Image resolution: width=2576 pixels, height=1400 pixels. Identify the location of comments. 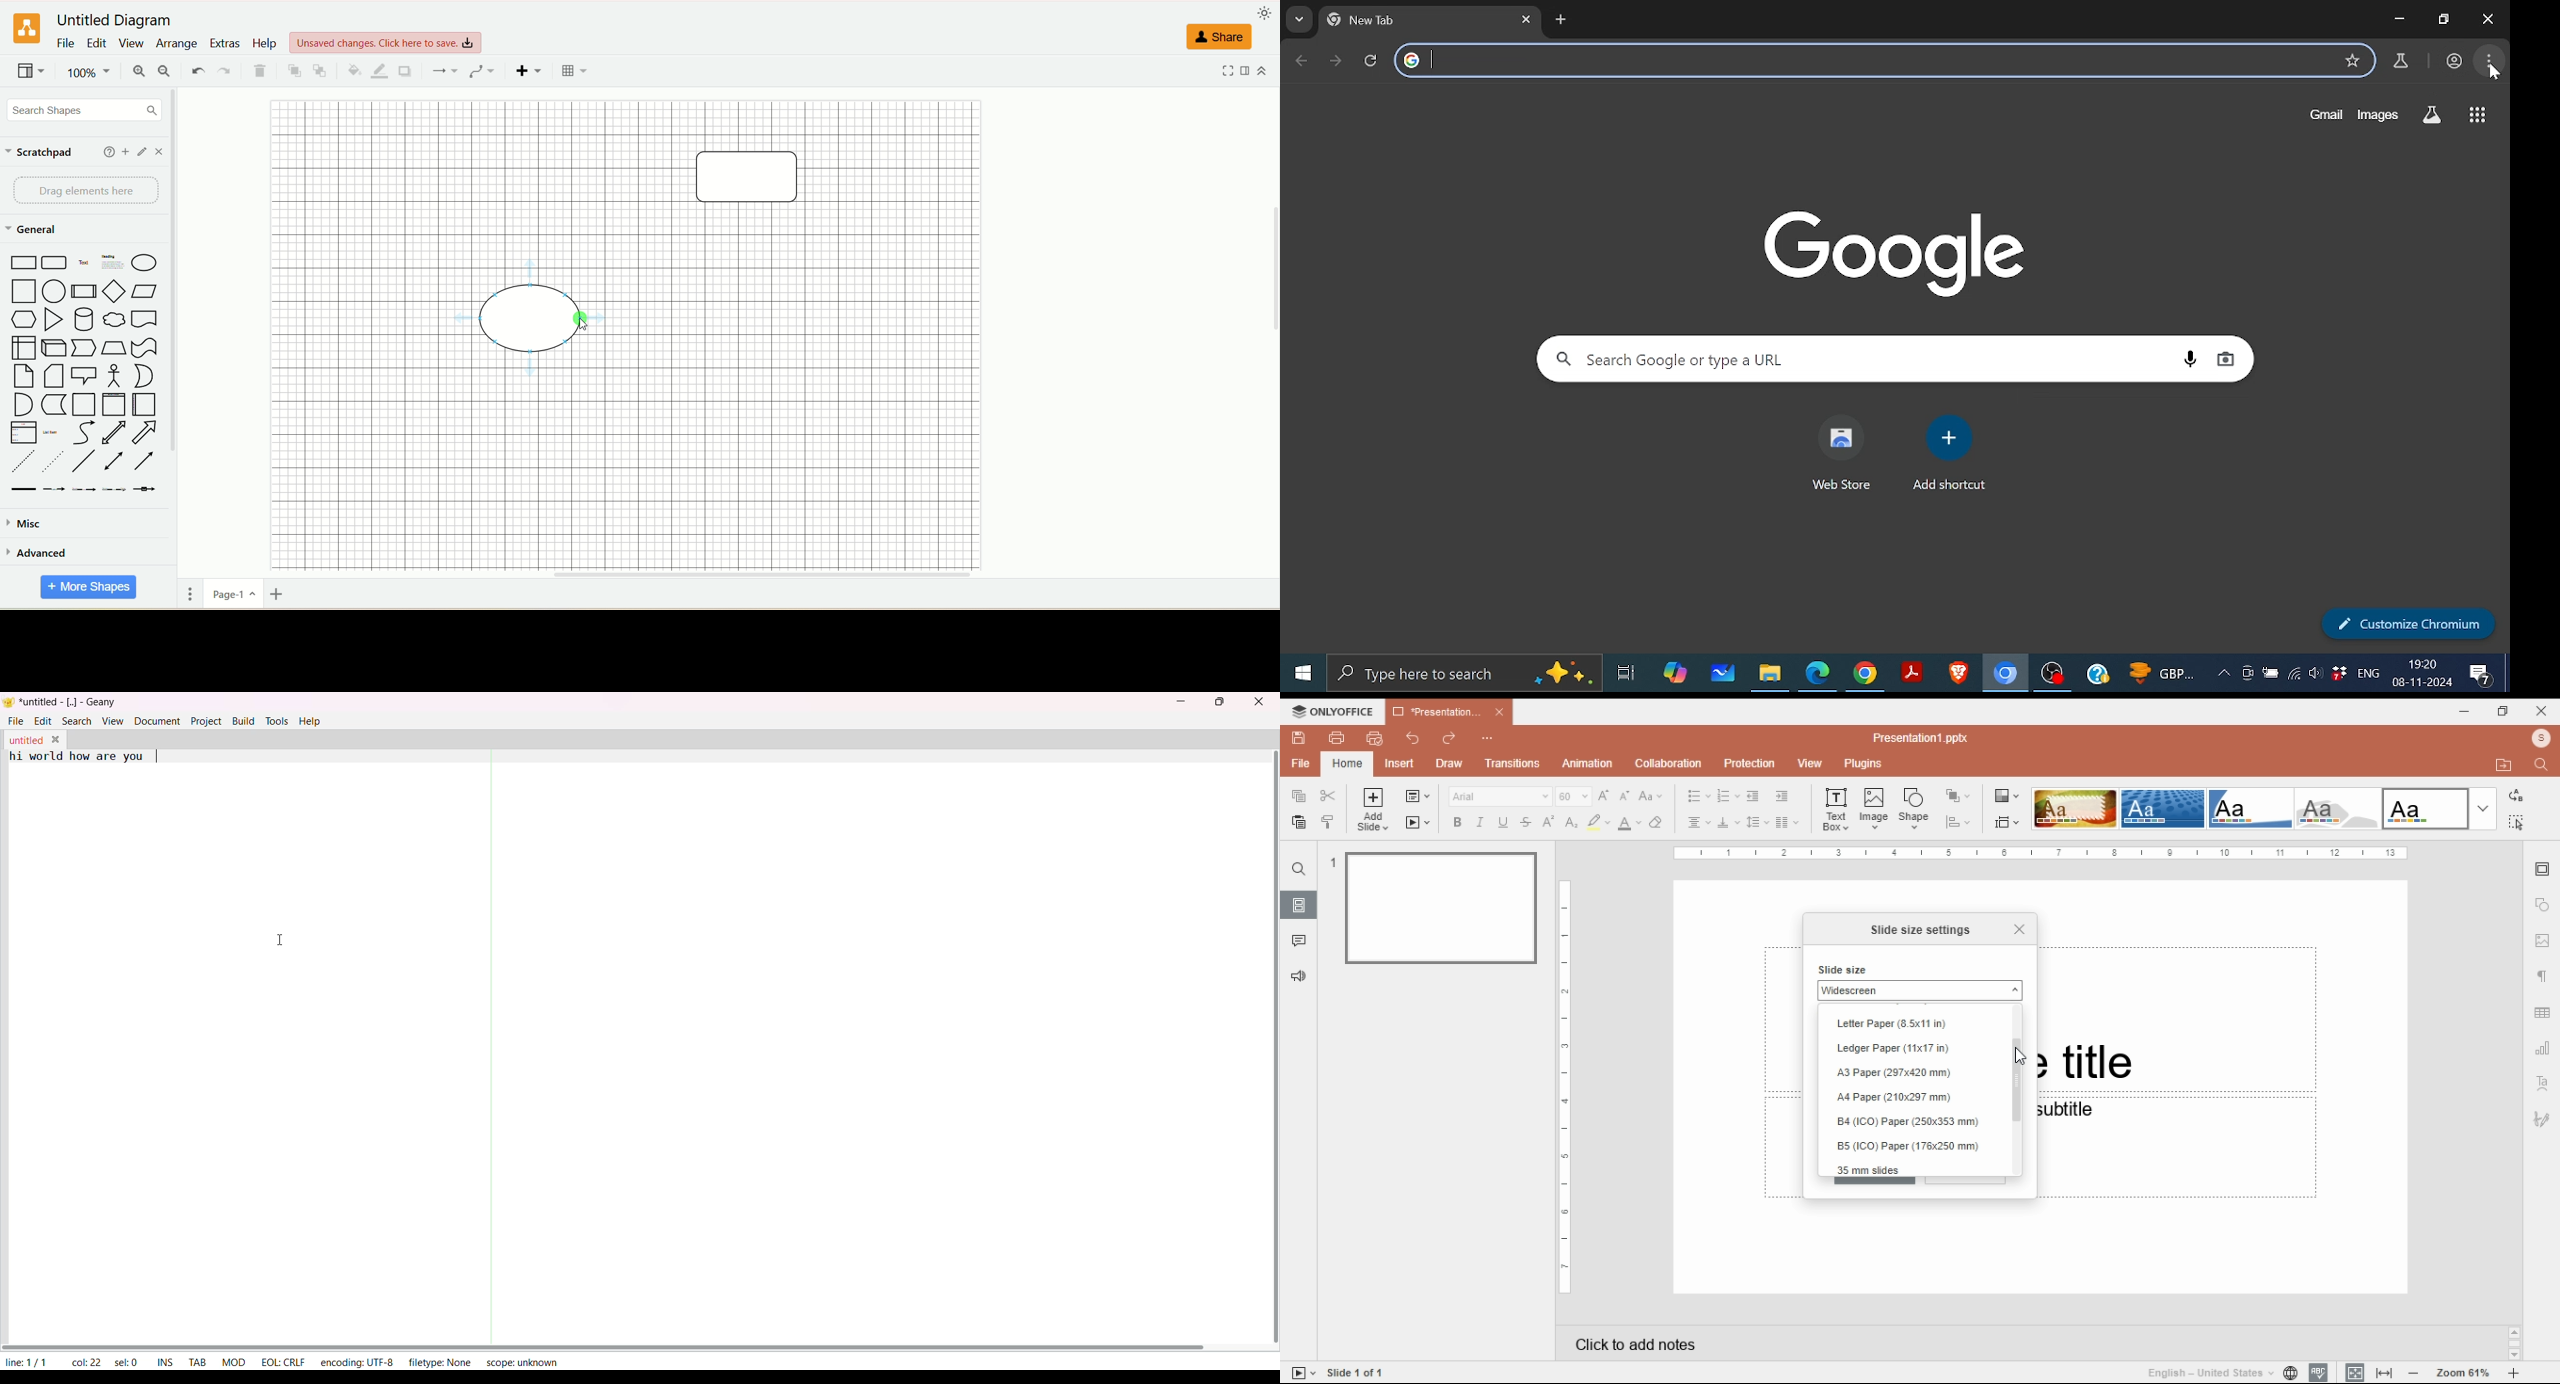
(1299, 941).